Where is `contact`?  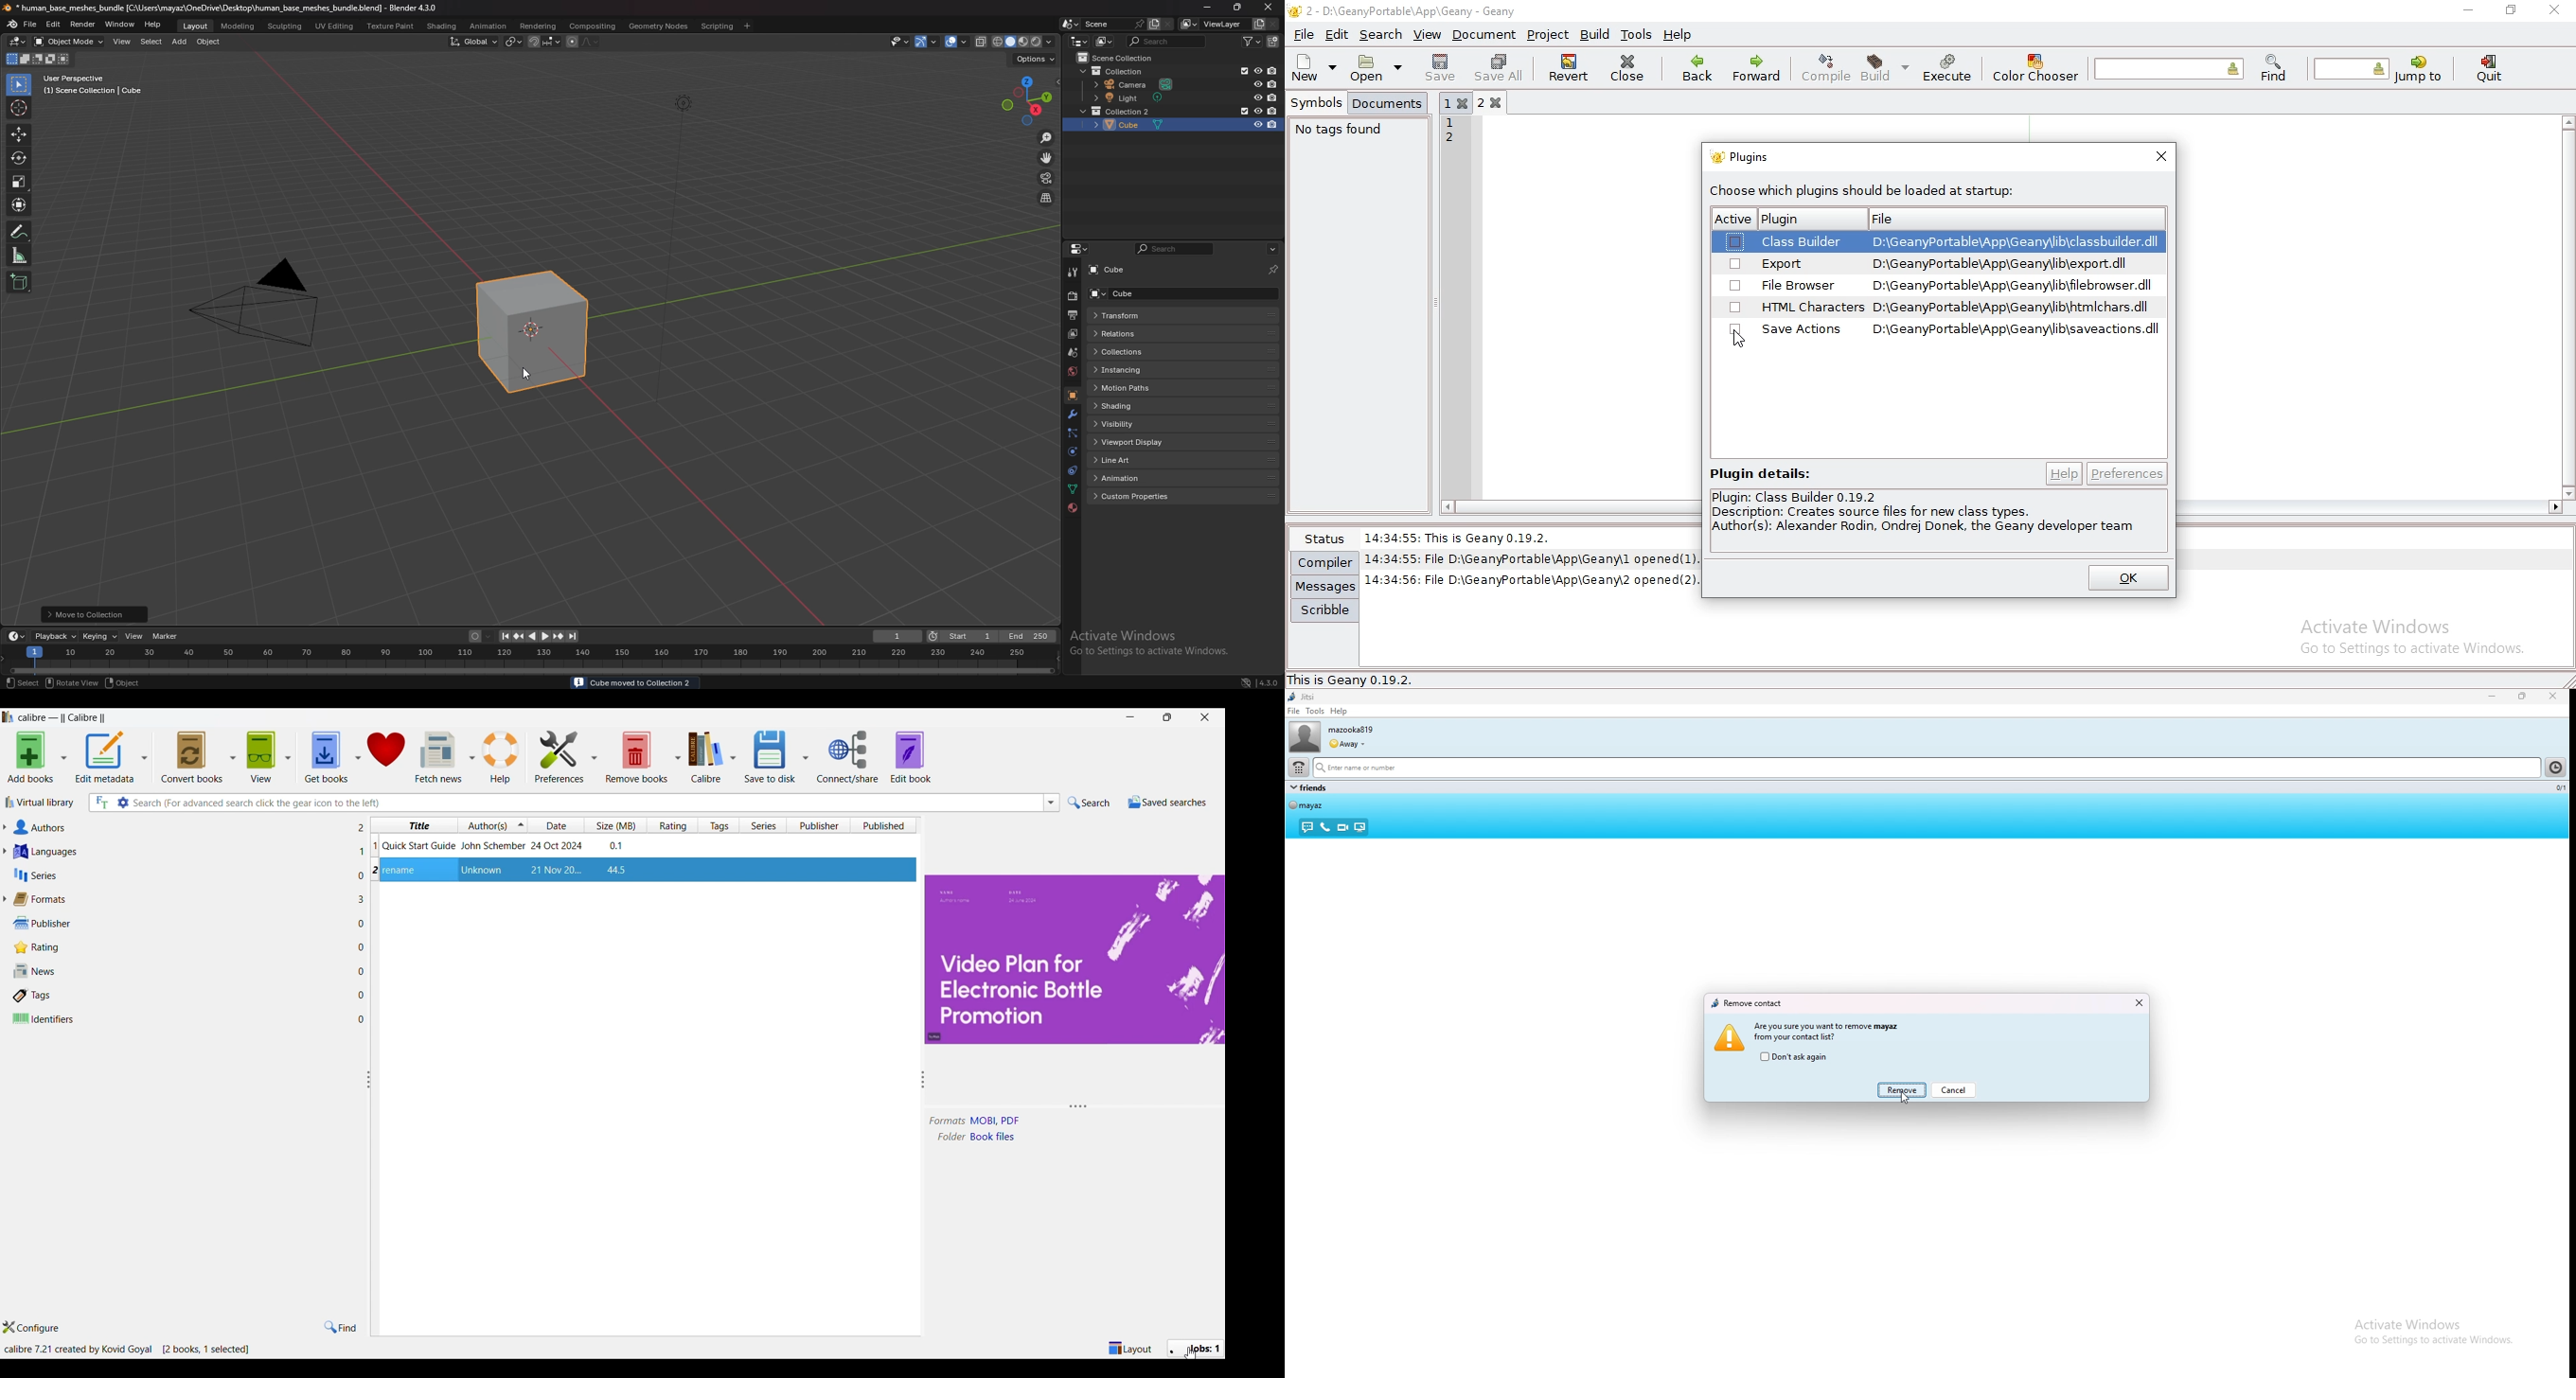
contact is located at coordinates (1307, 805).